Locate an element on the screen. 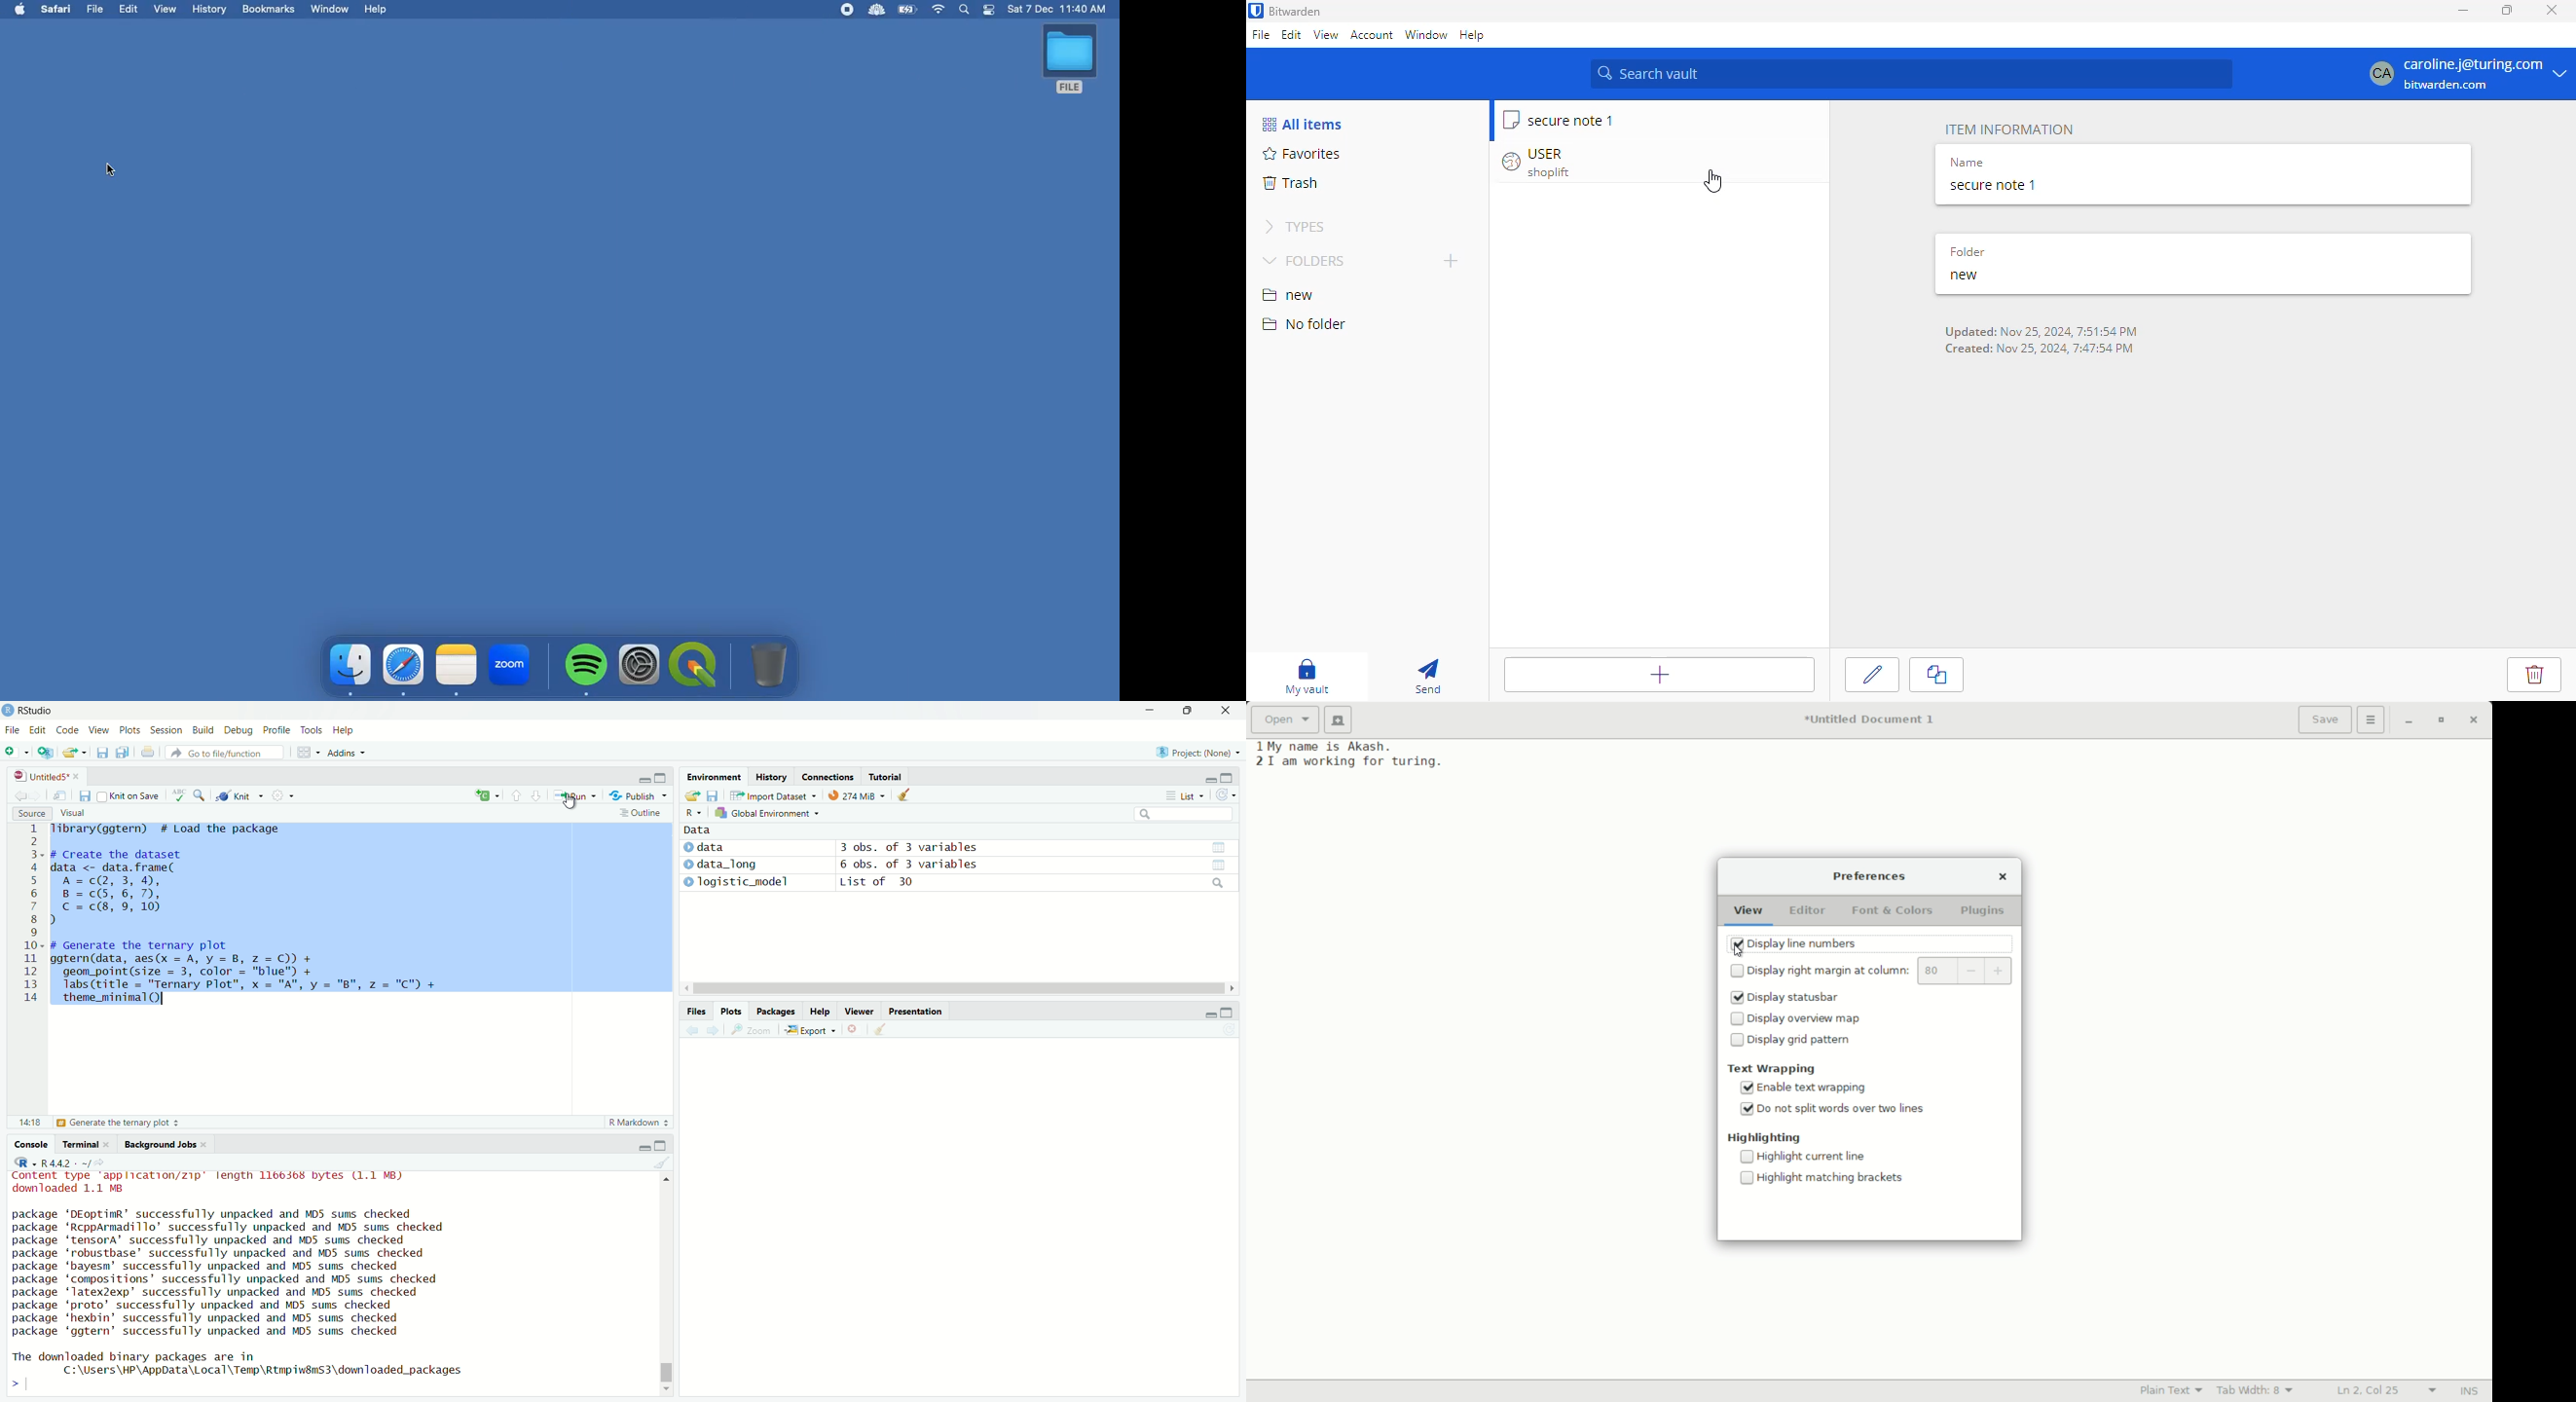 Image resolution: width=2576 pixels, height=1428 pixels. save is located at coordinates (101, 755).